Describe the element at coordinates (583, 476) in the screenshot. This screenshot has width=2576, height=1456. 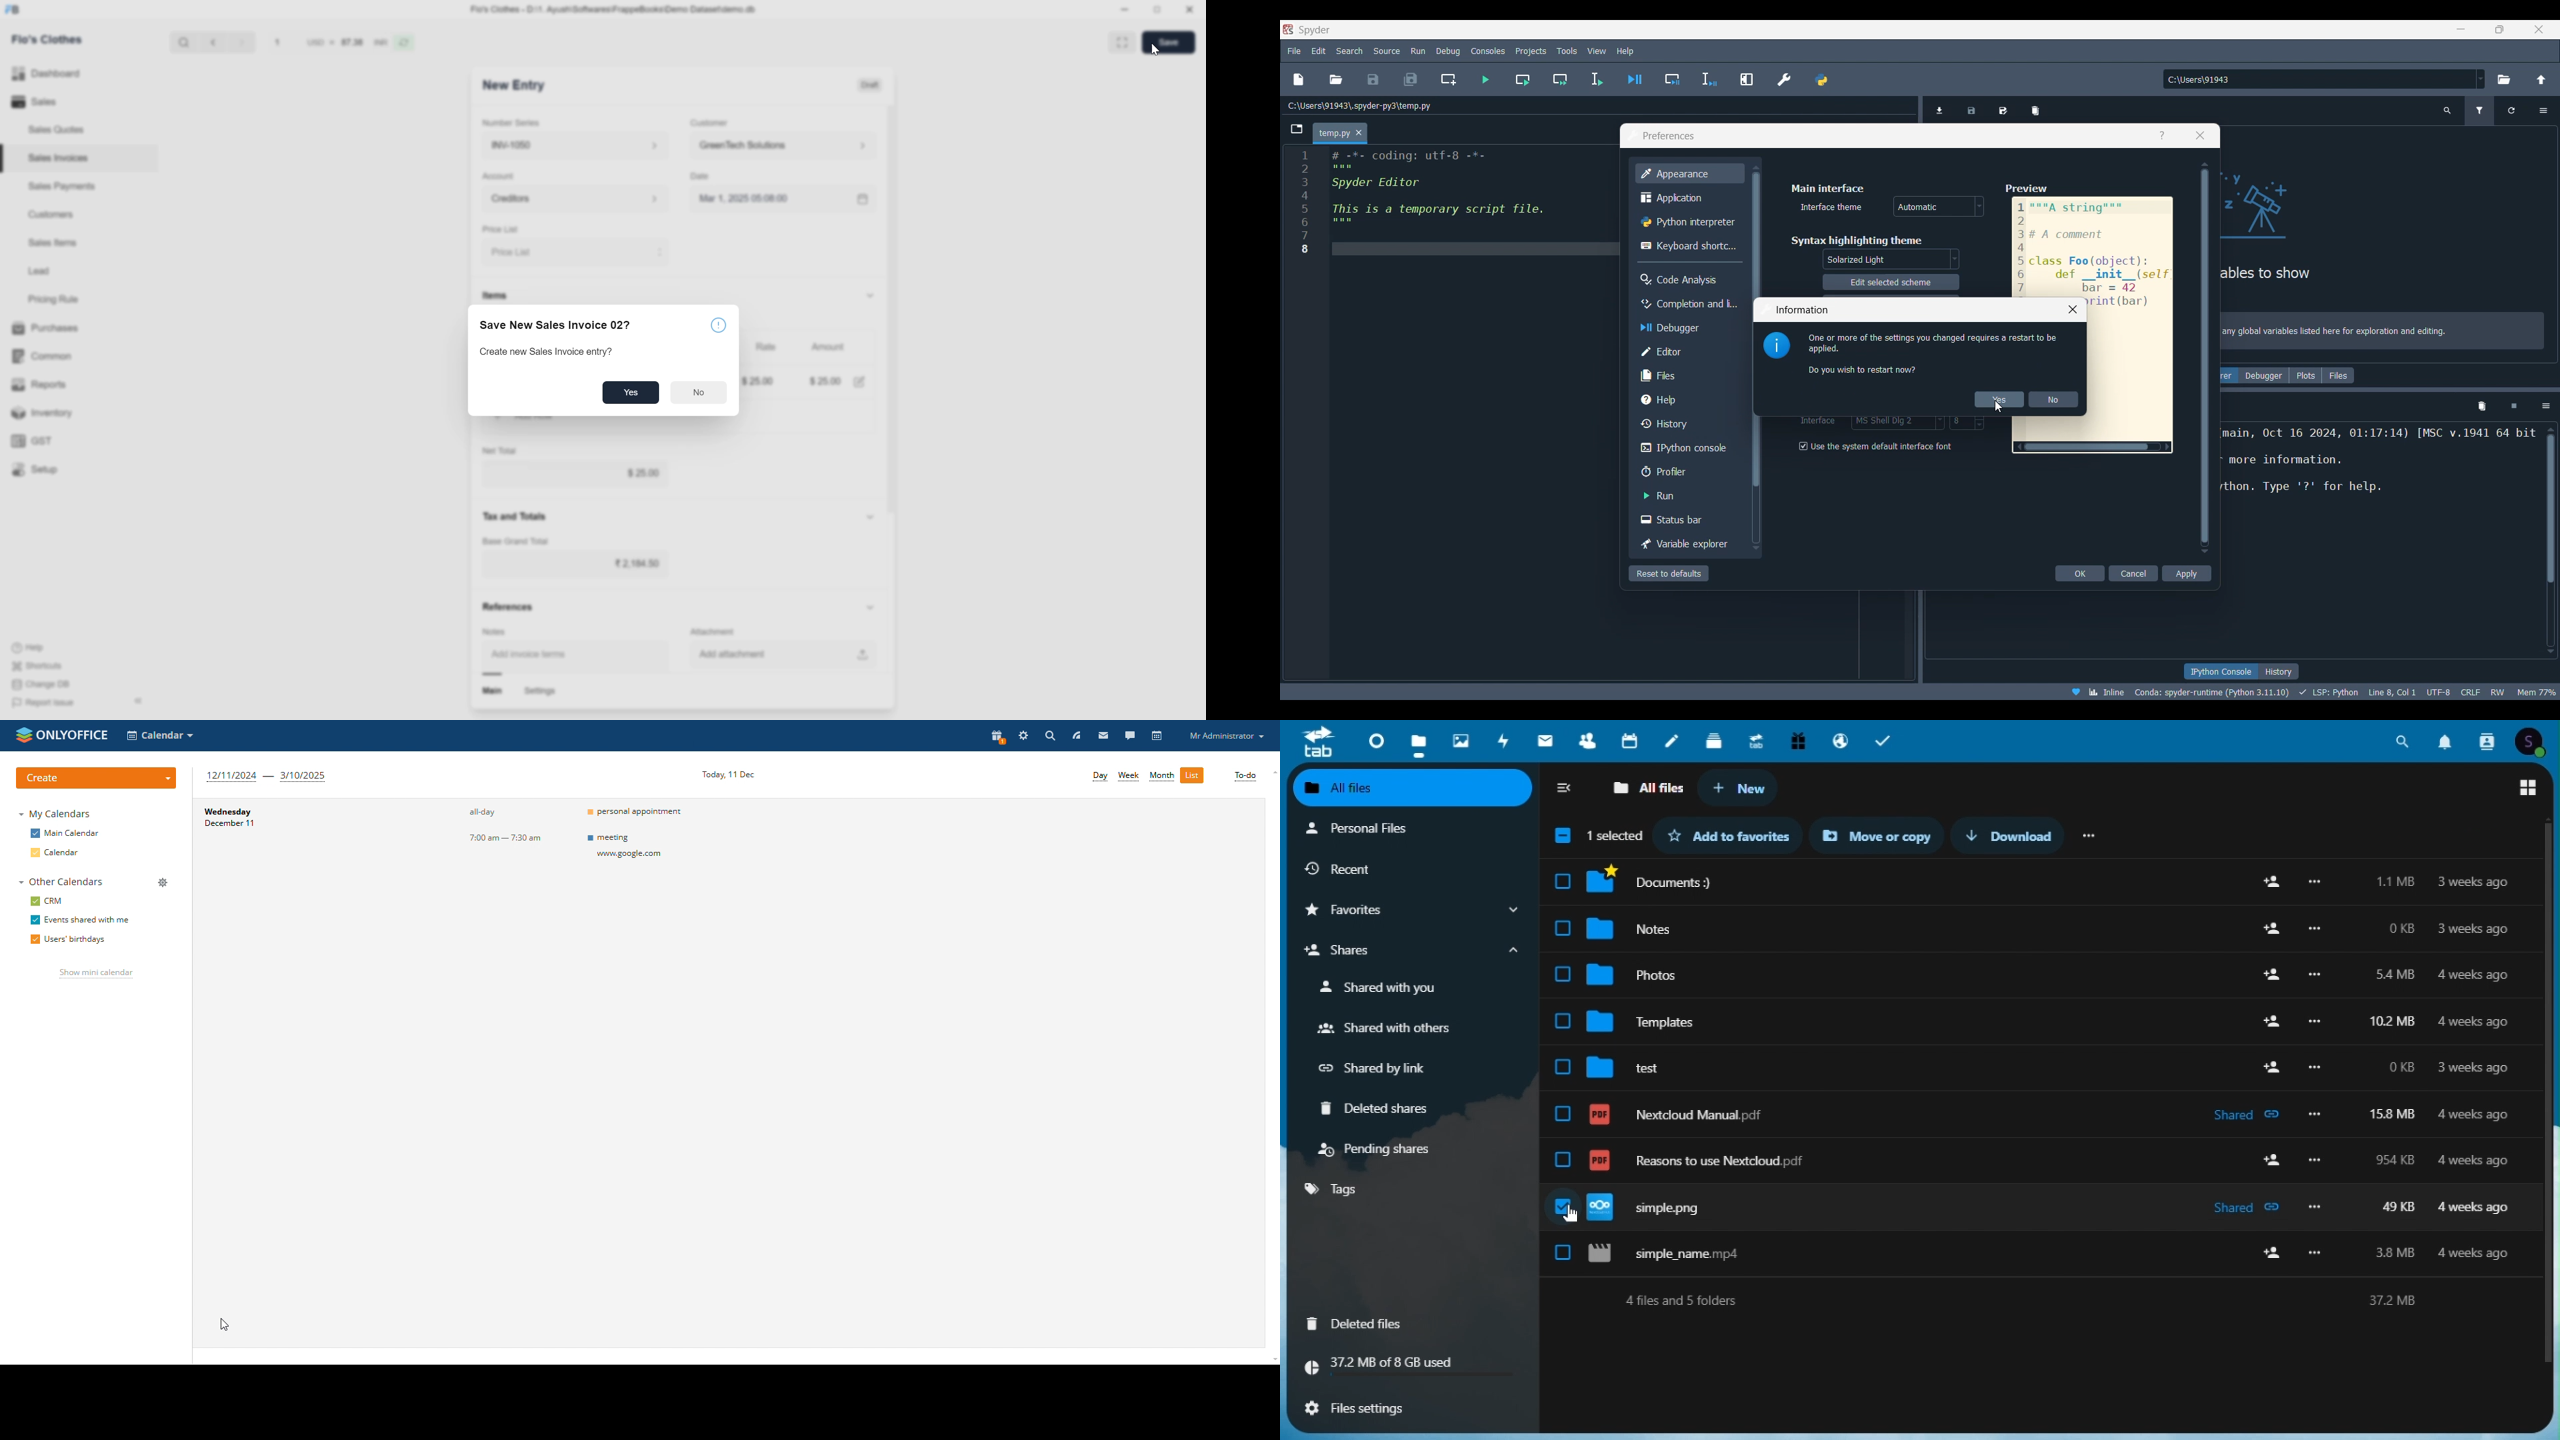
I see `net total input box` at that location.